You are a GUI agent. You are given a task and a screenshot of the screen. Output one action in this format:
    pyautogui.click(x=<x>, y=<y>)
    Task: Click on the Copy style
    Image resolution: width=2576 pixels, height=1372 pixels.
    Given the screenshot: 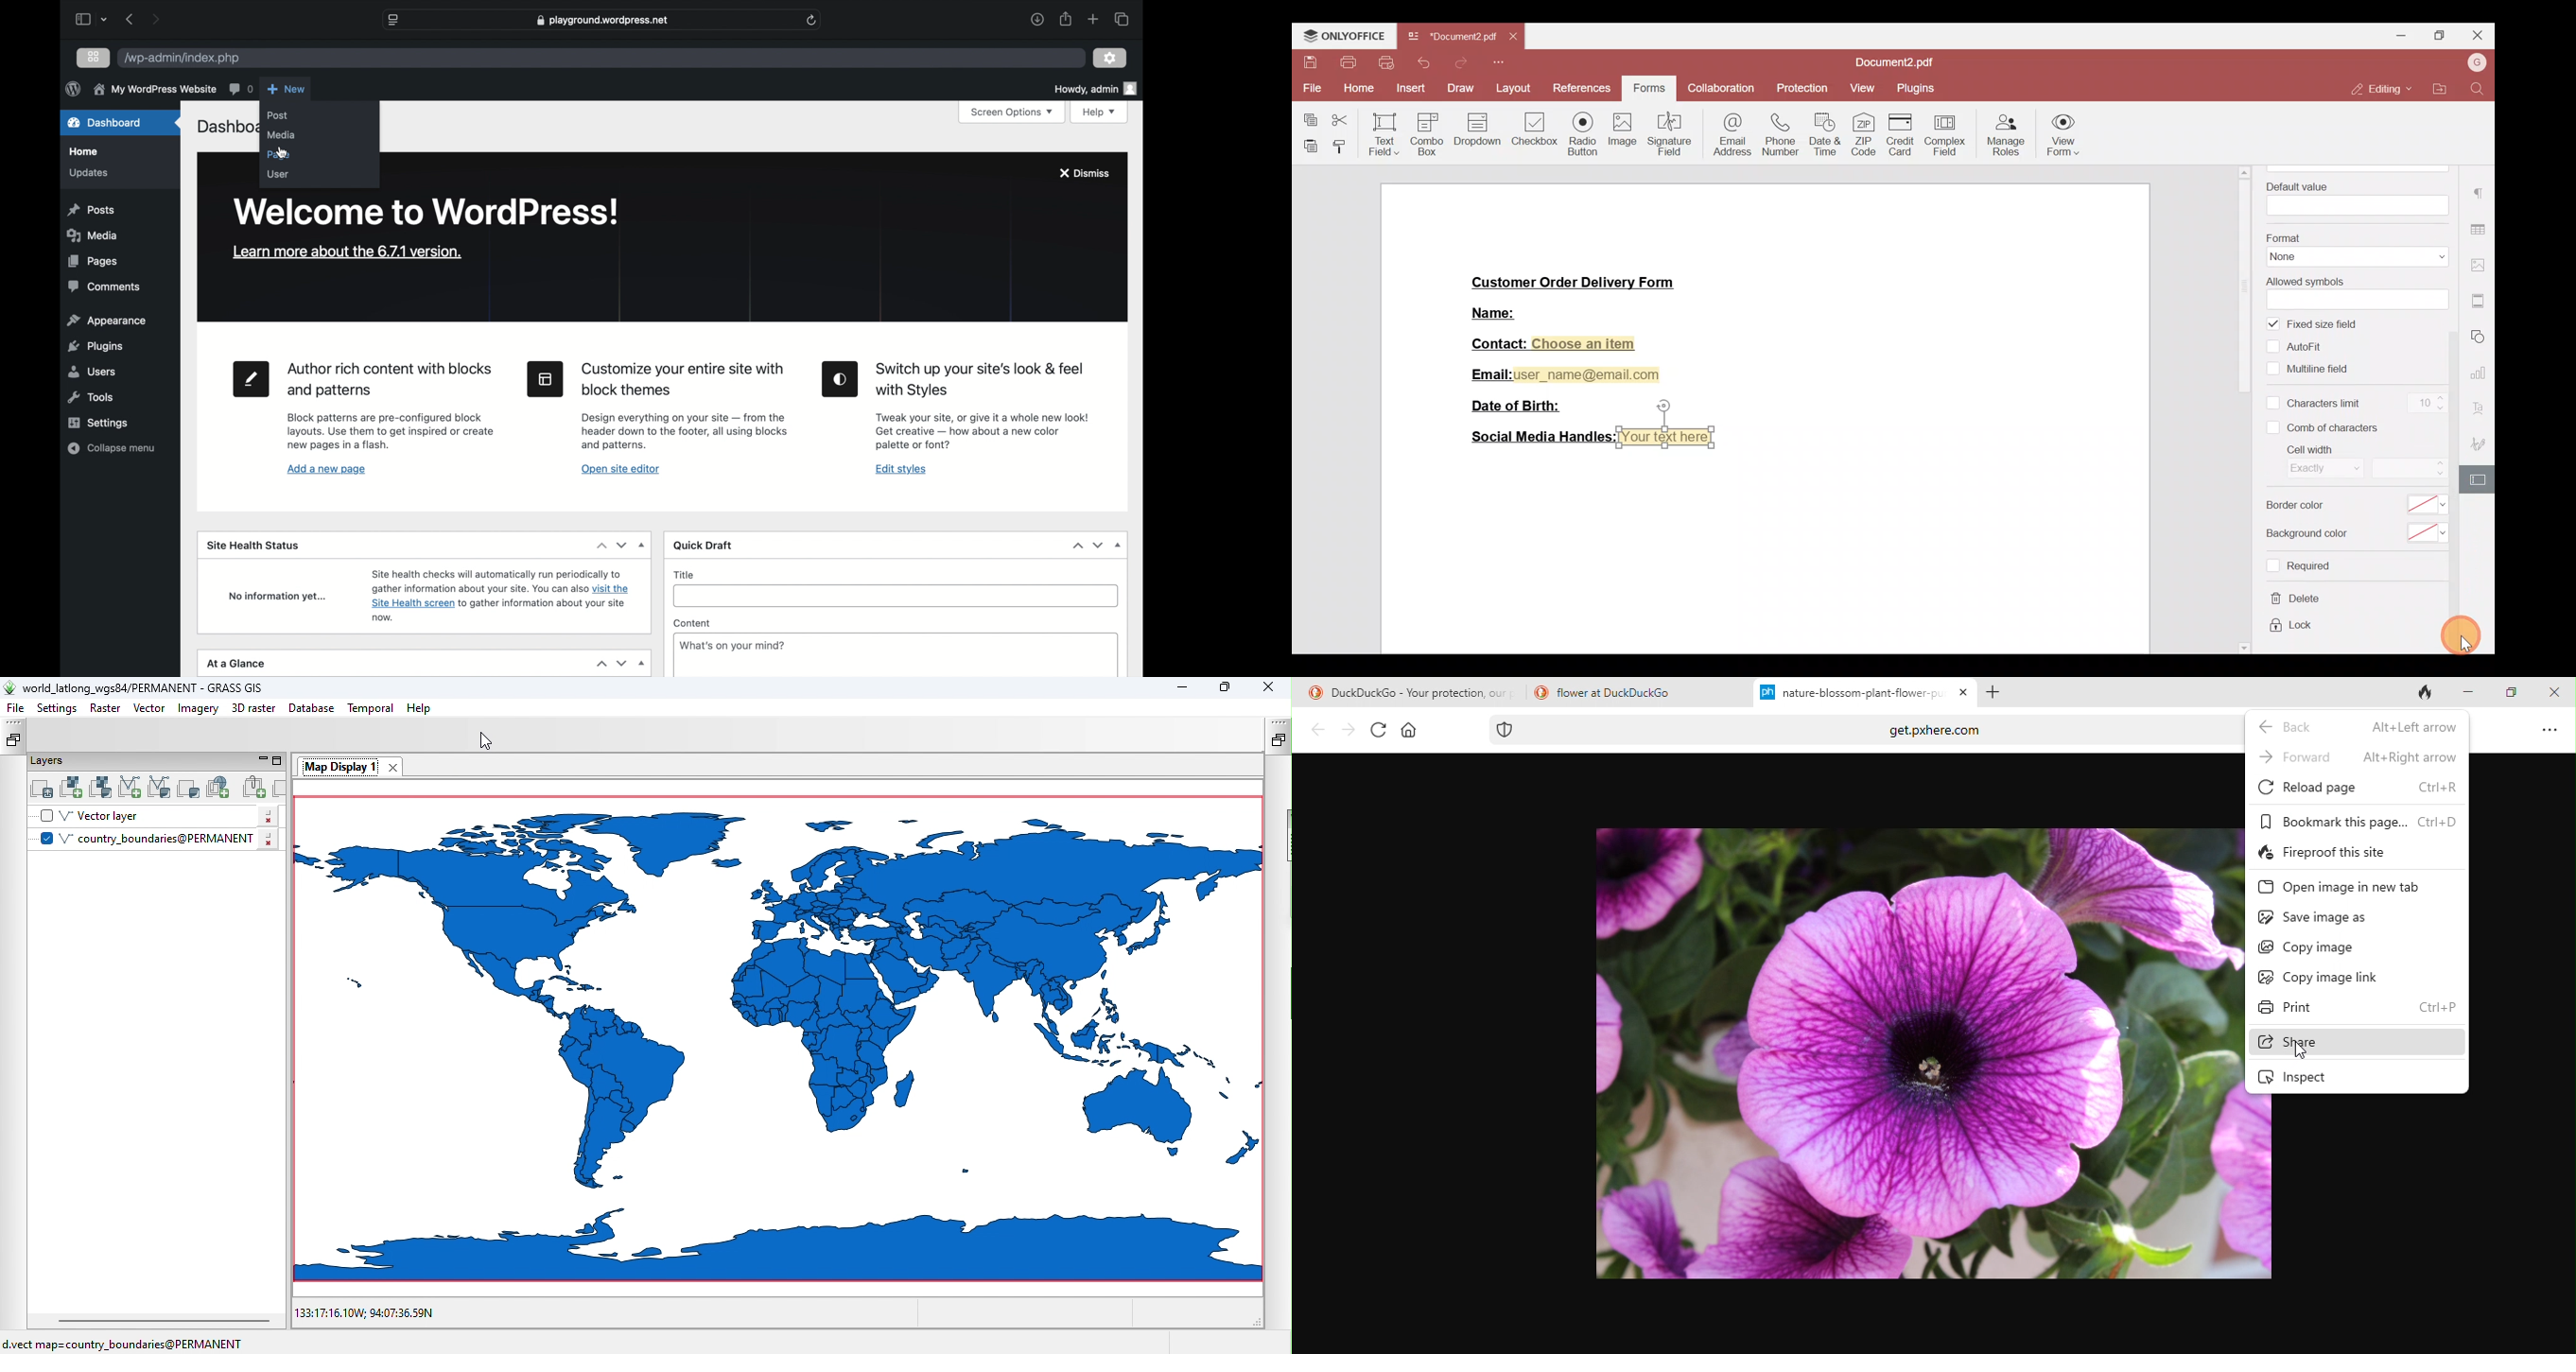 What is the action you would take?
    pyautogui.click(x=1340, y=147)
    